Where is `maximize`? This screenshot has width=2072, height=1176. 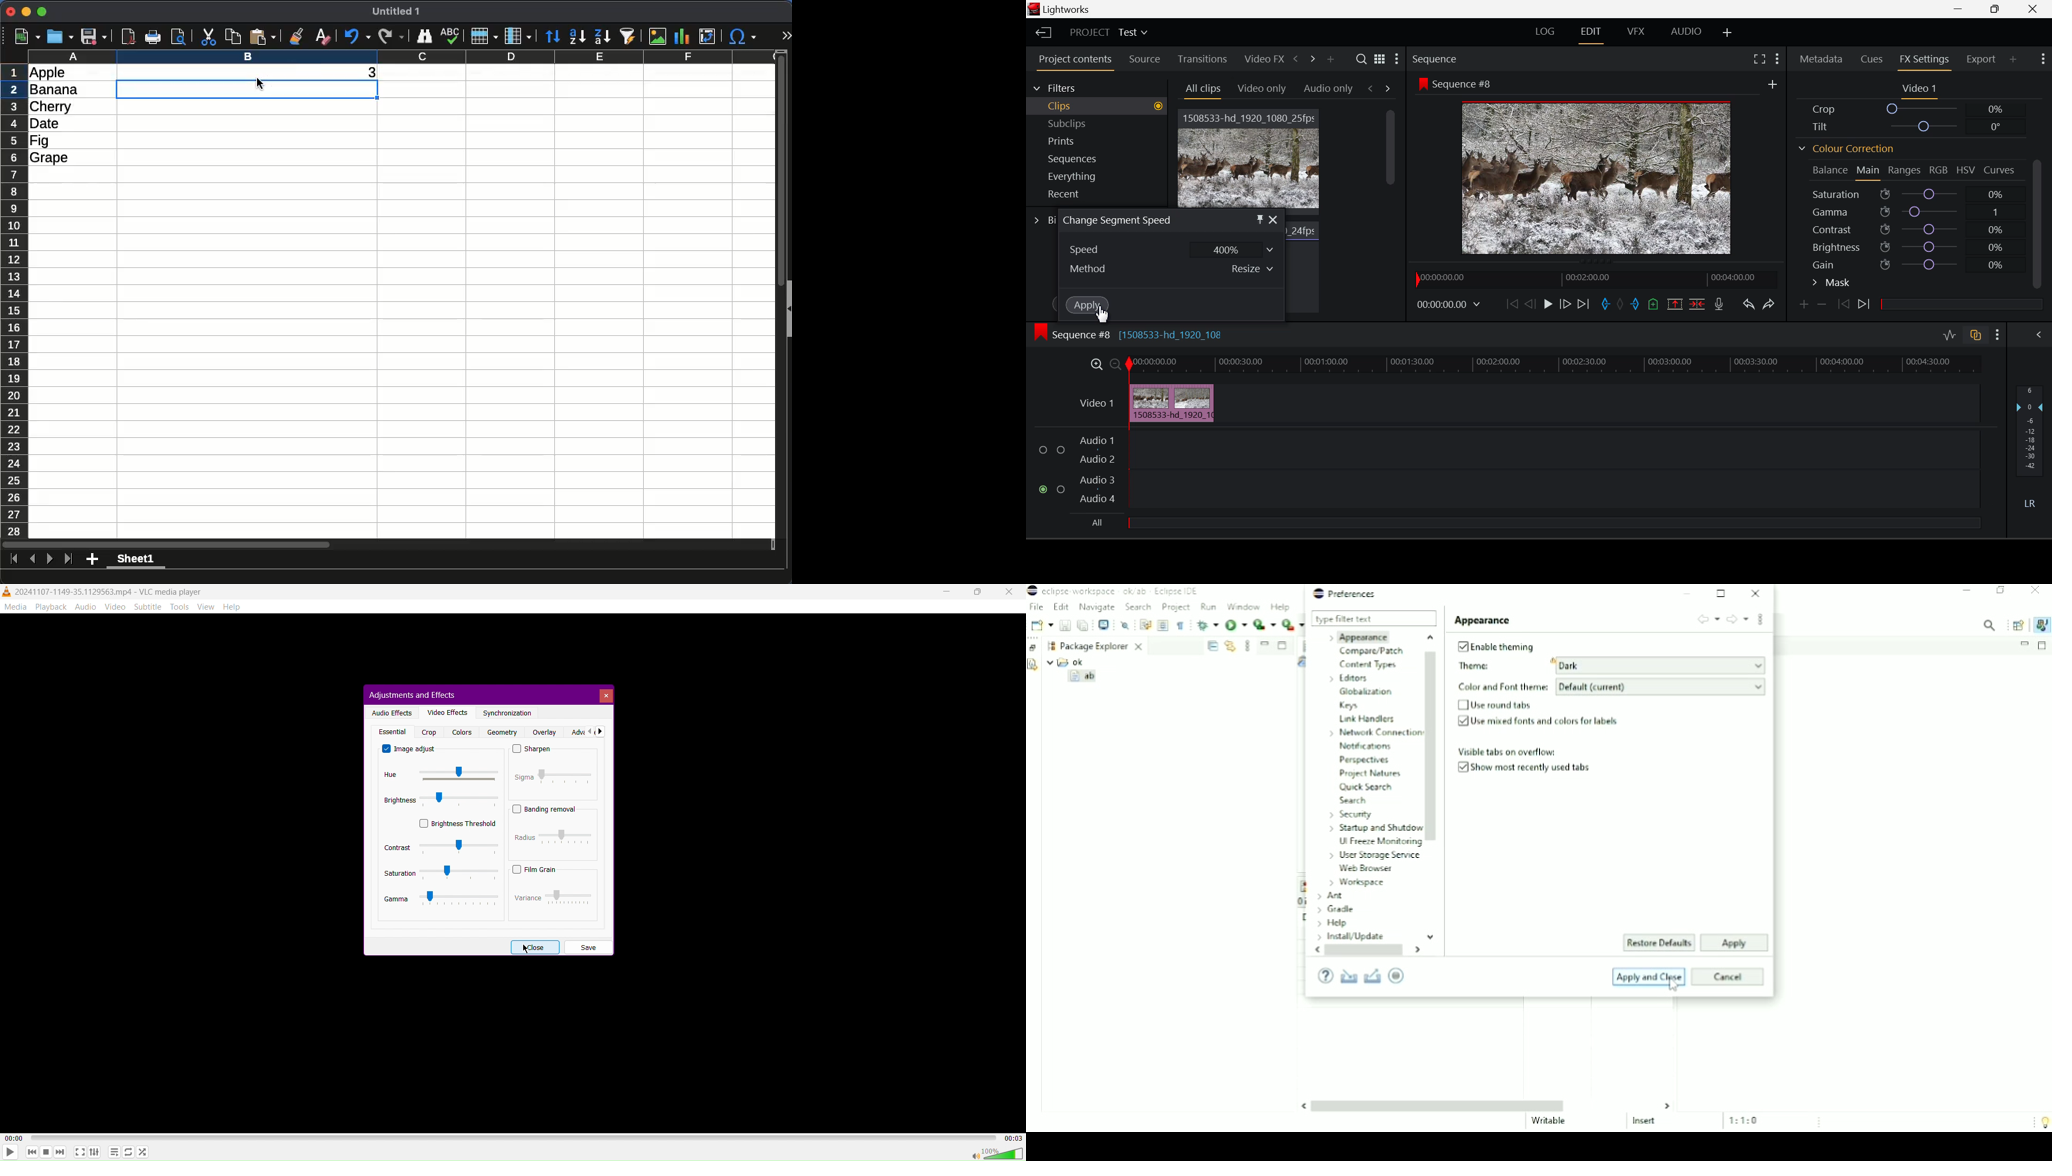 maximize is located at coordinates (42, 12).